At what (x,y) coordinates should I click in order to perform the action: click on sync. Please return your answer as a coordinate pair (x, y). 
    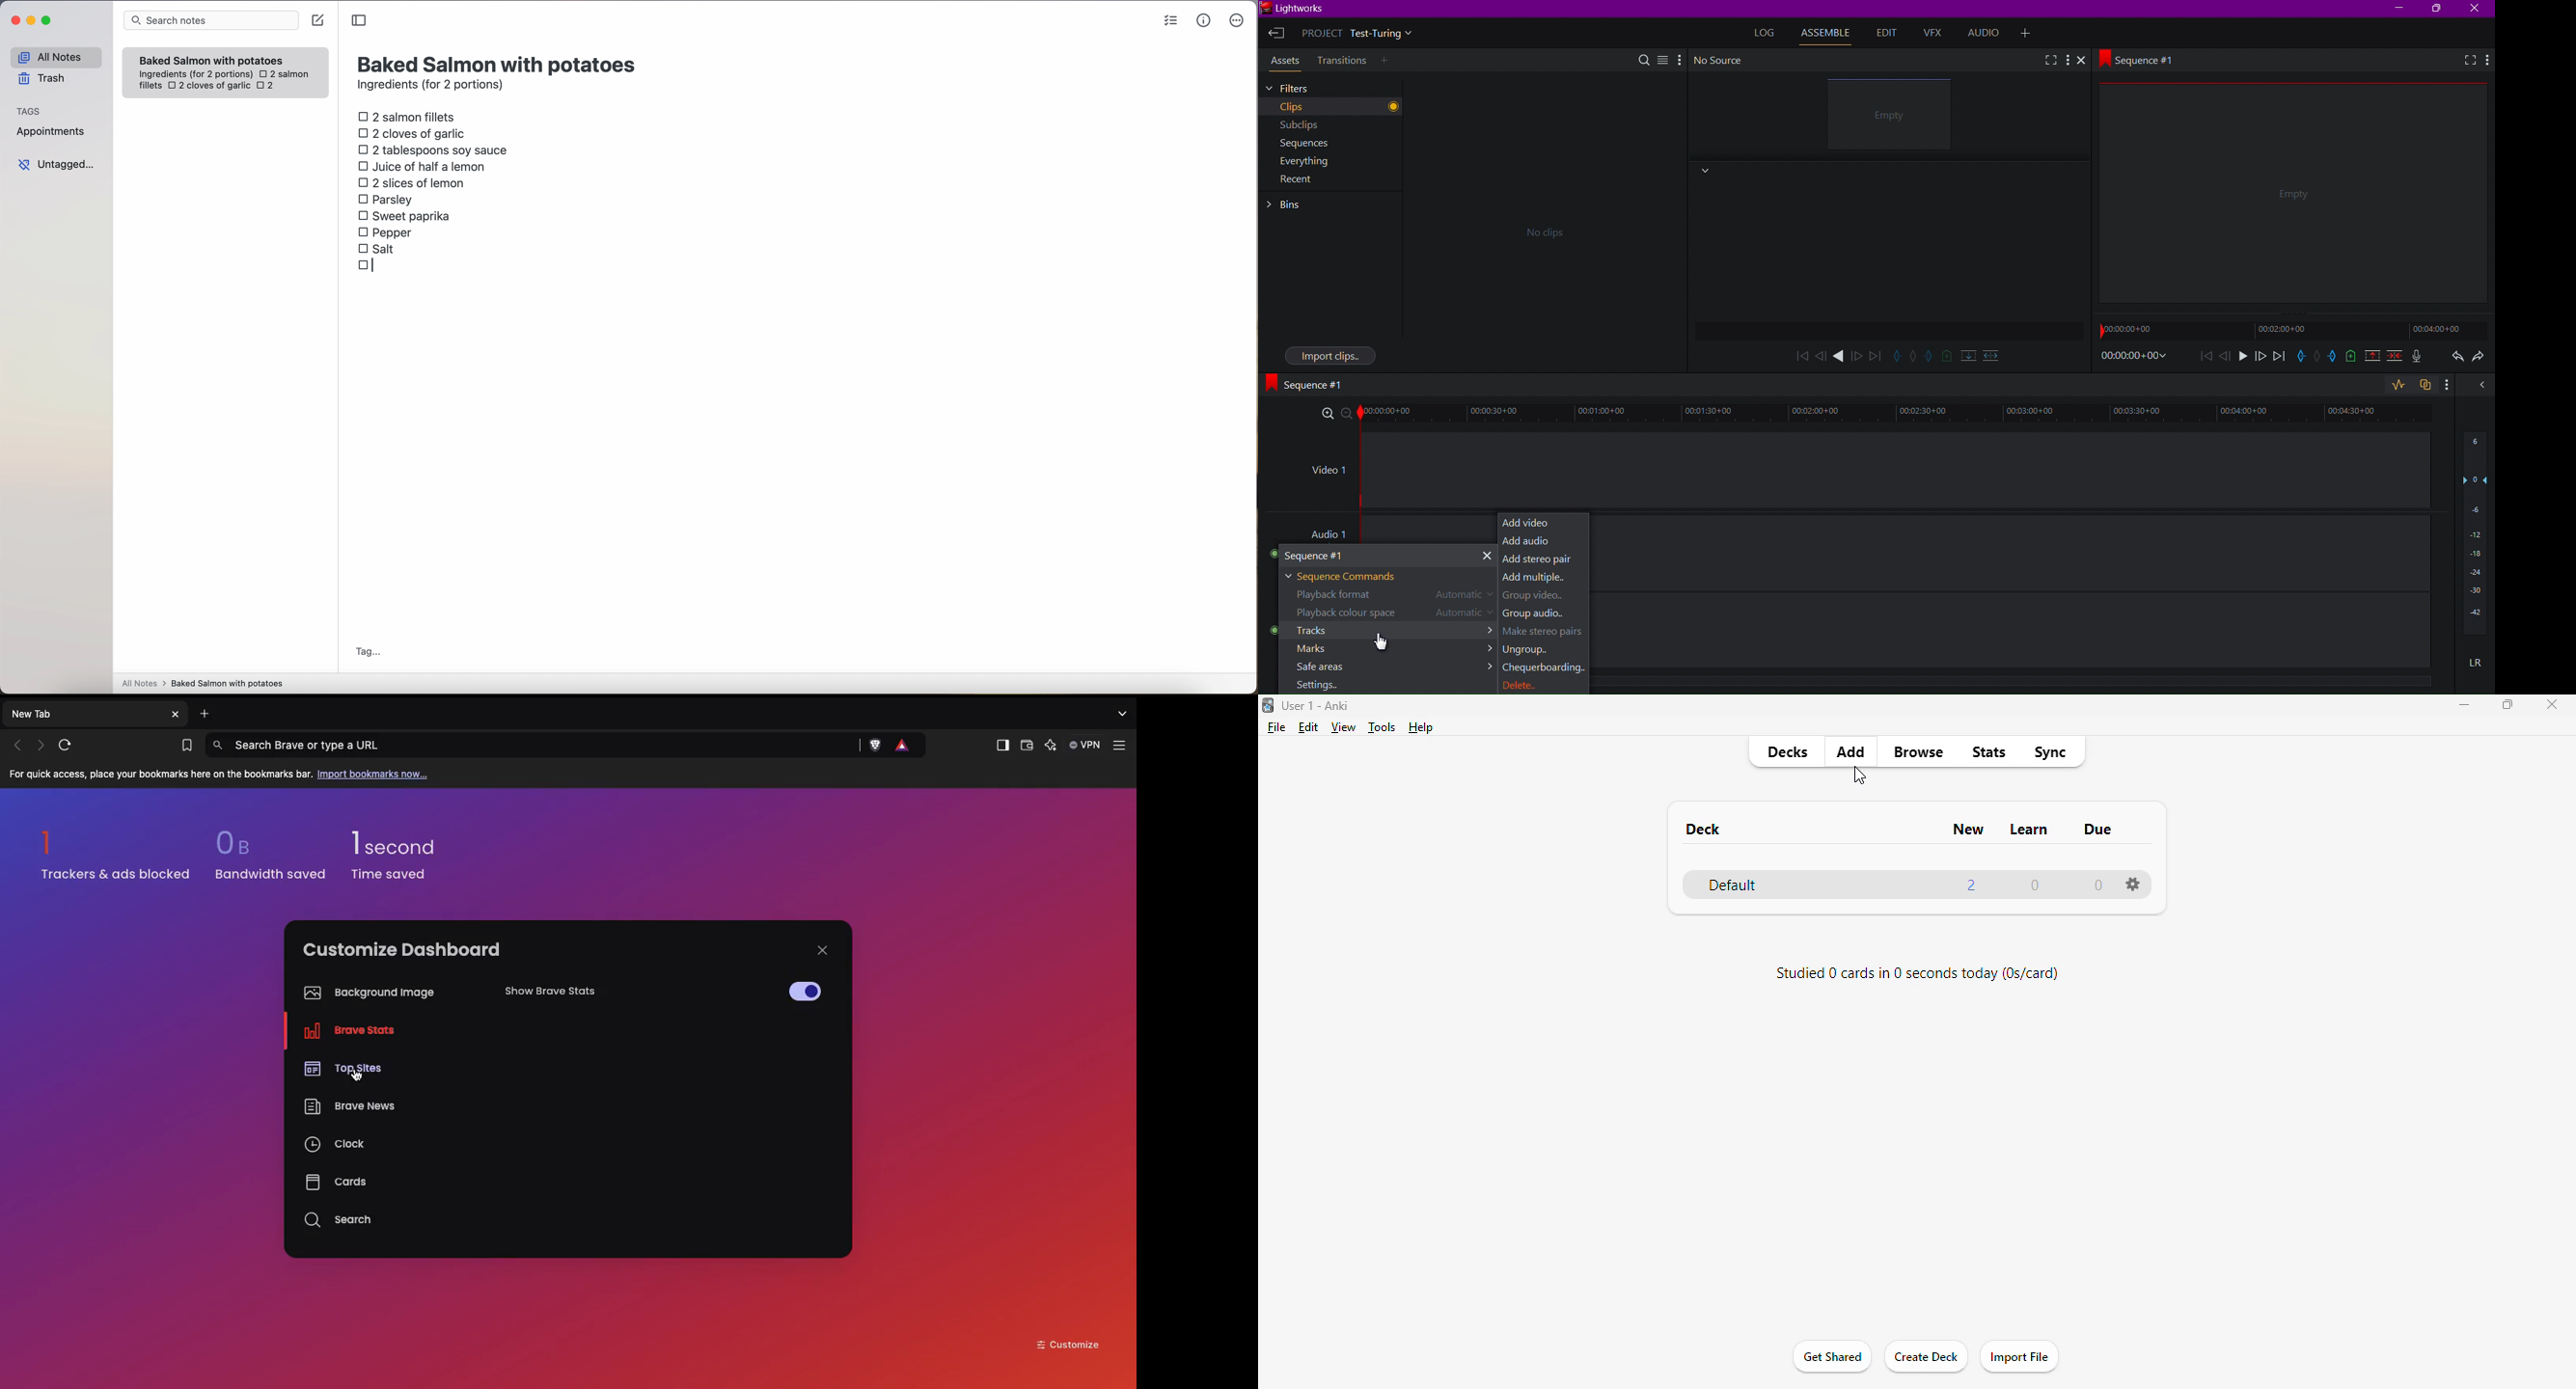
    Looking at the image, I should click on (2049, 752).